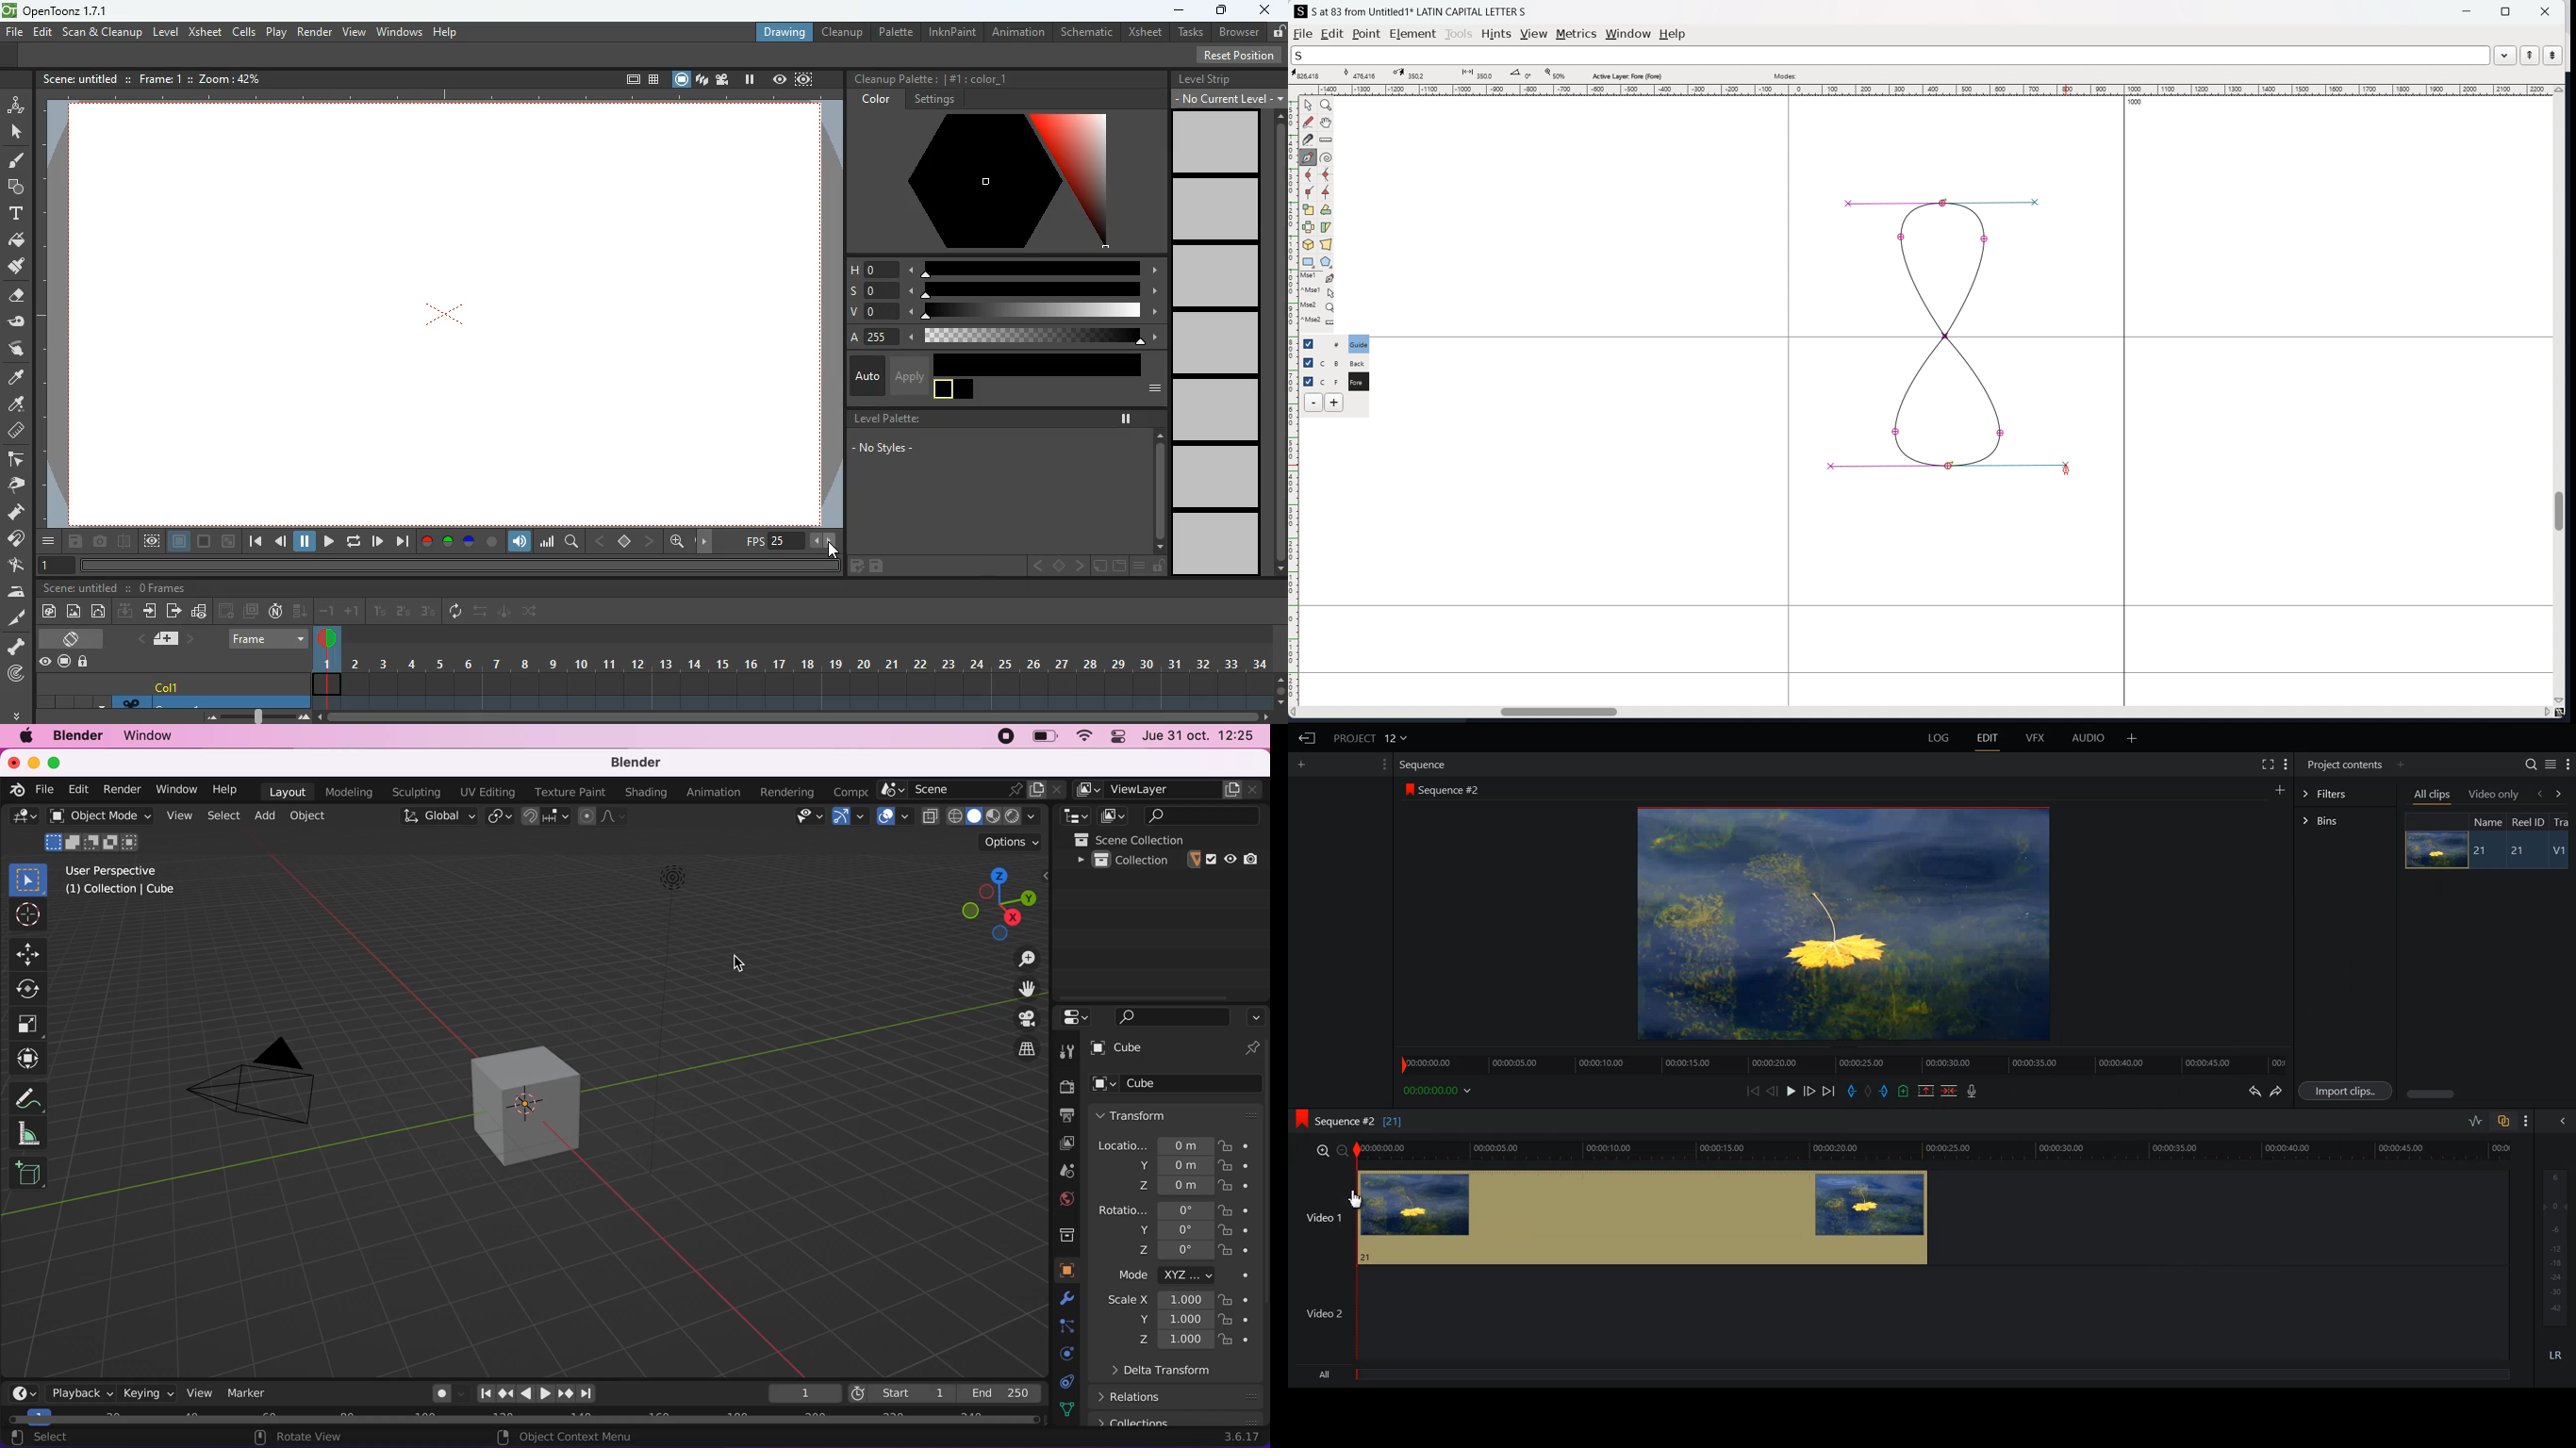 The image size is (2576, 1456). What do you see at coordinates (680, 79) in the screenshot?
I see `screen` at bounding box center [680, 79].